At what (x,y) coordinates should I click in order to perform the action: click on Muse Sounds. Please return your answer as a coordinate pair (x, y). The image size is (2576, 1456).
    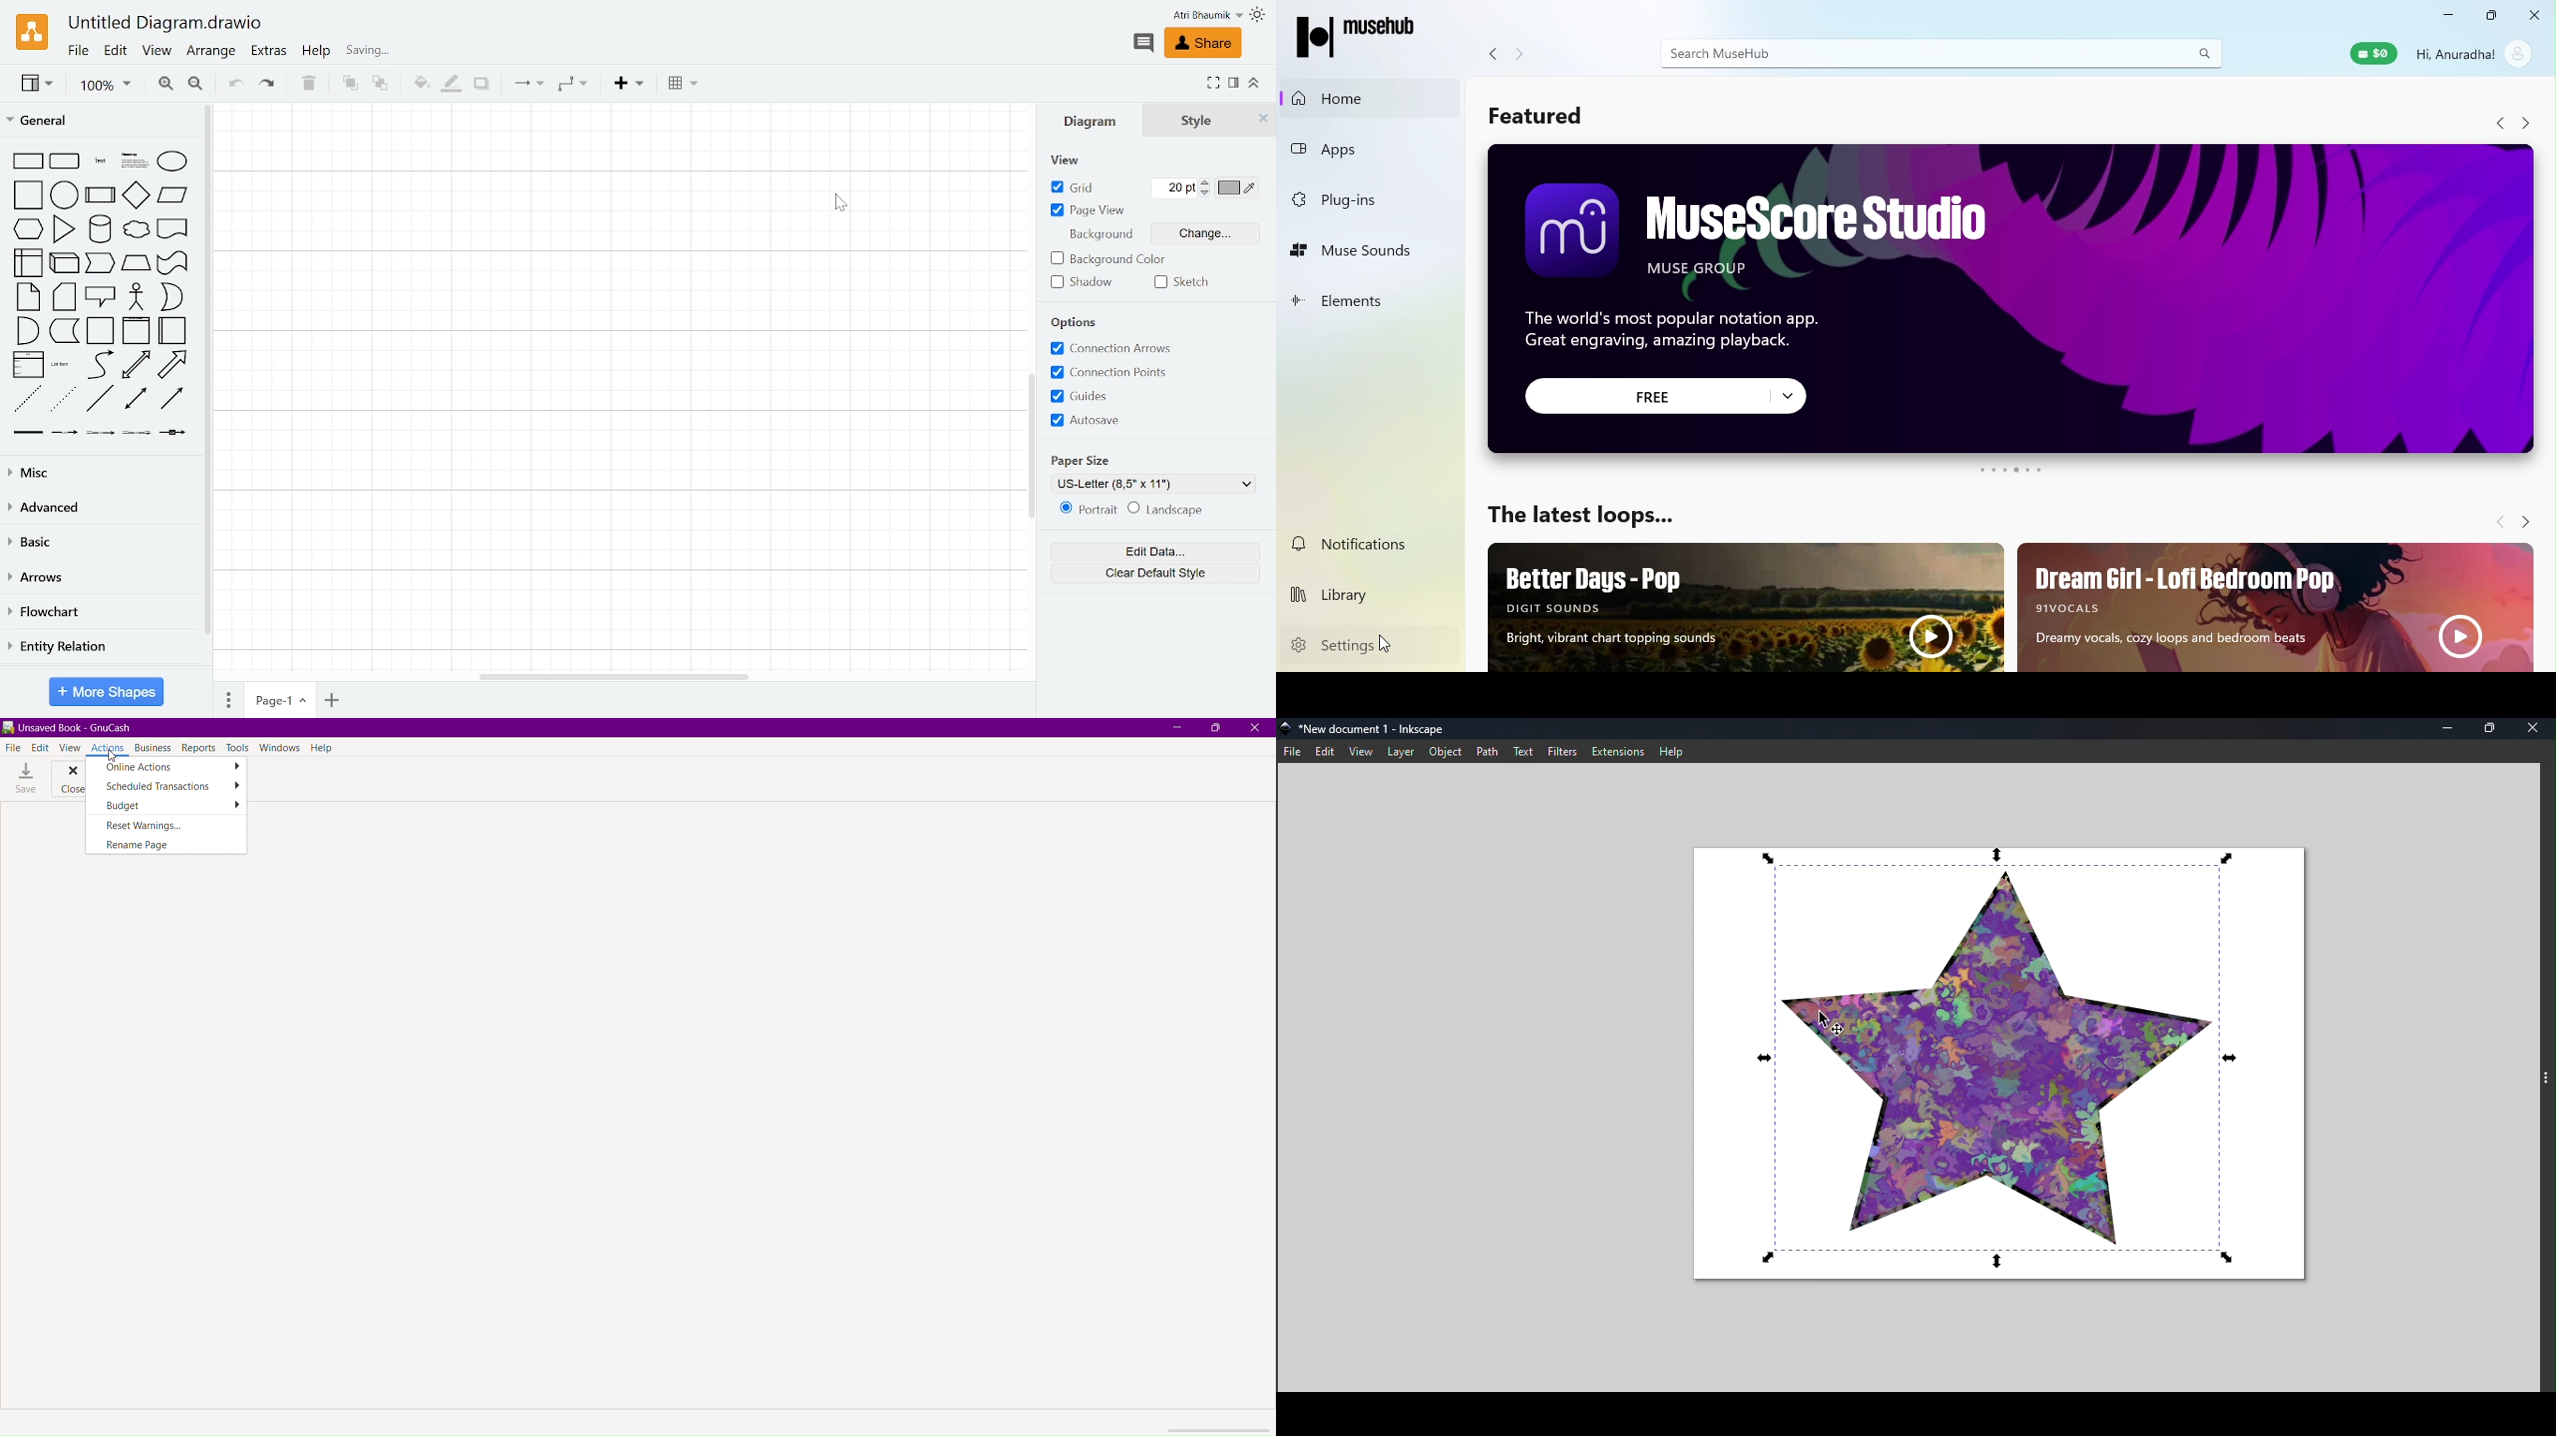
    Looking at the image, I should click on (1358, 247).